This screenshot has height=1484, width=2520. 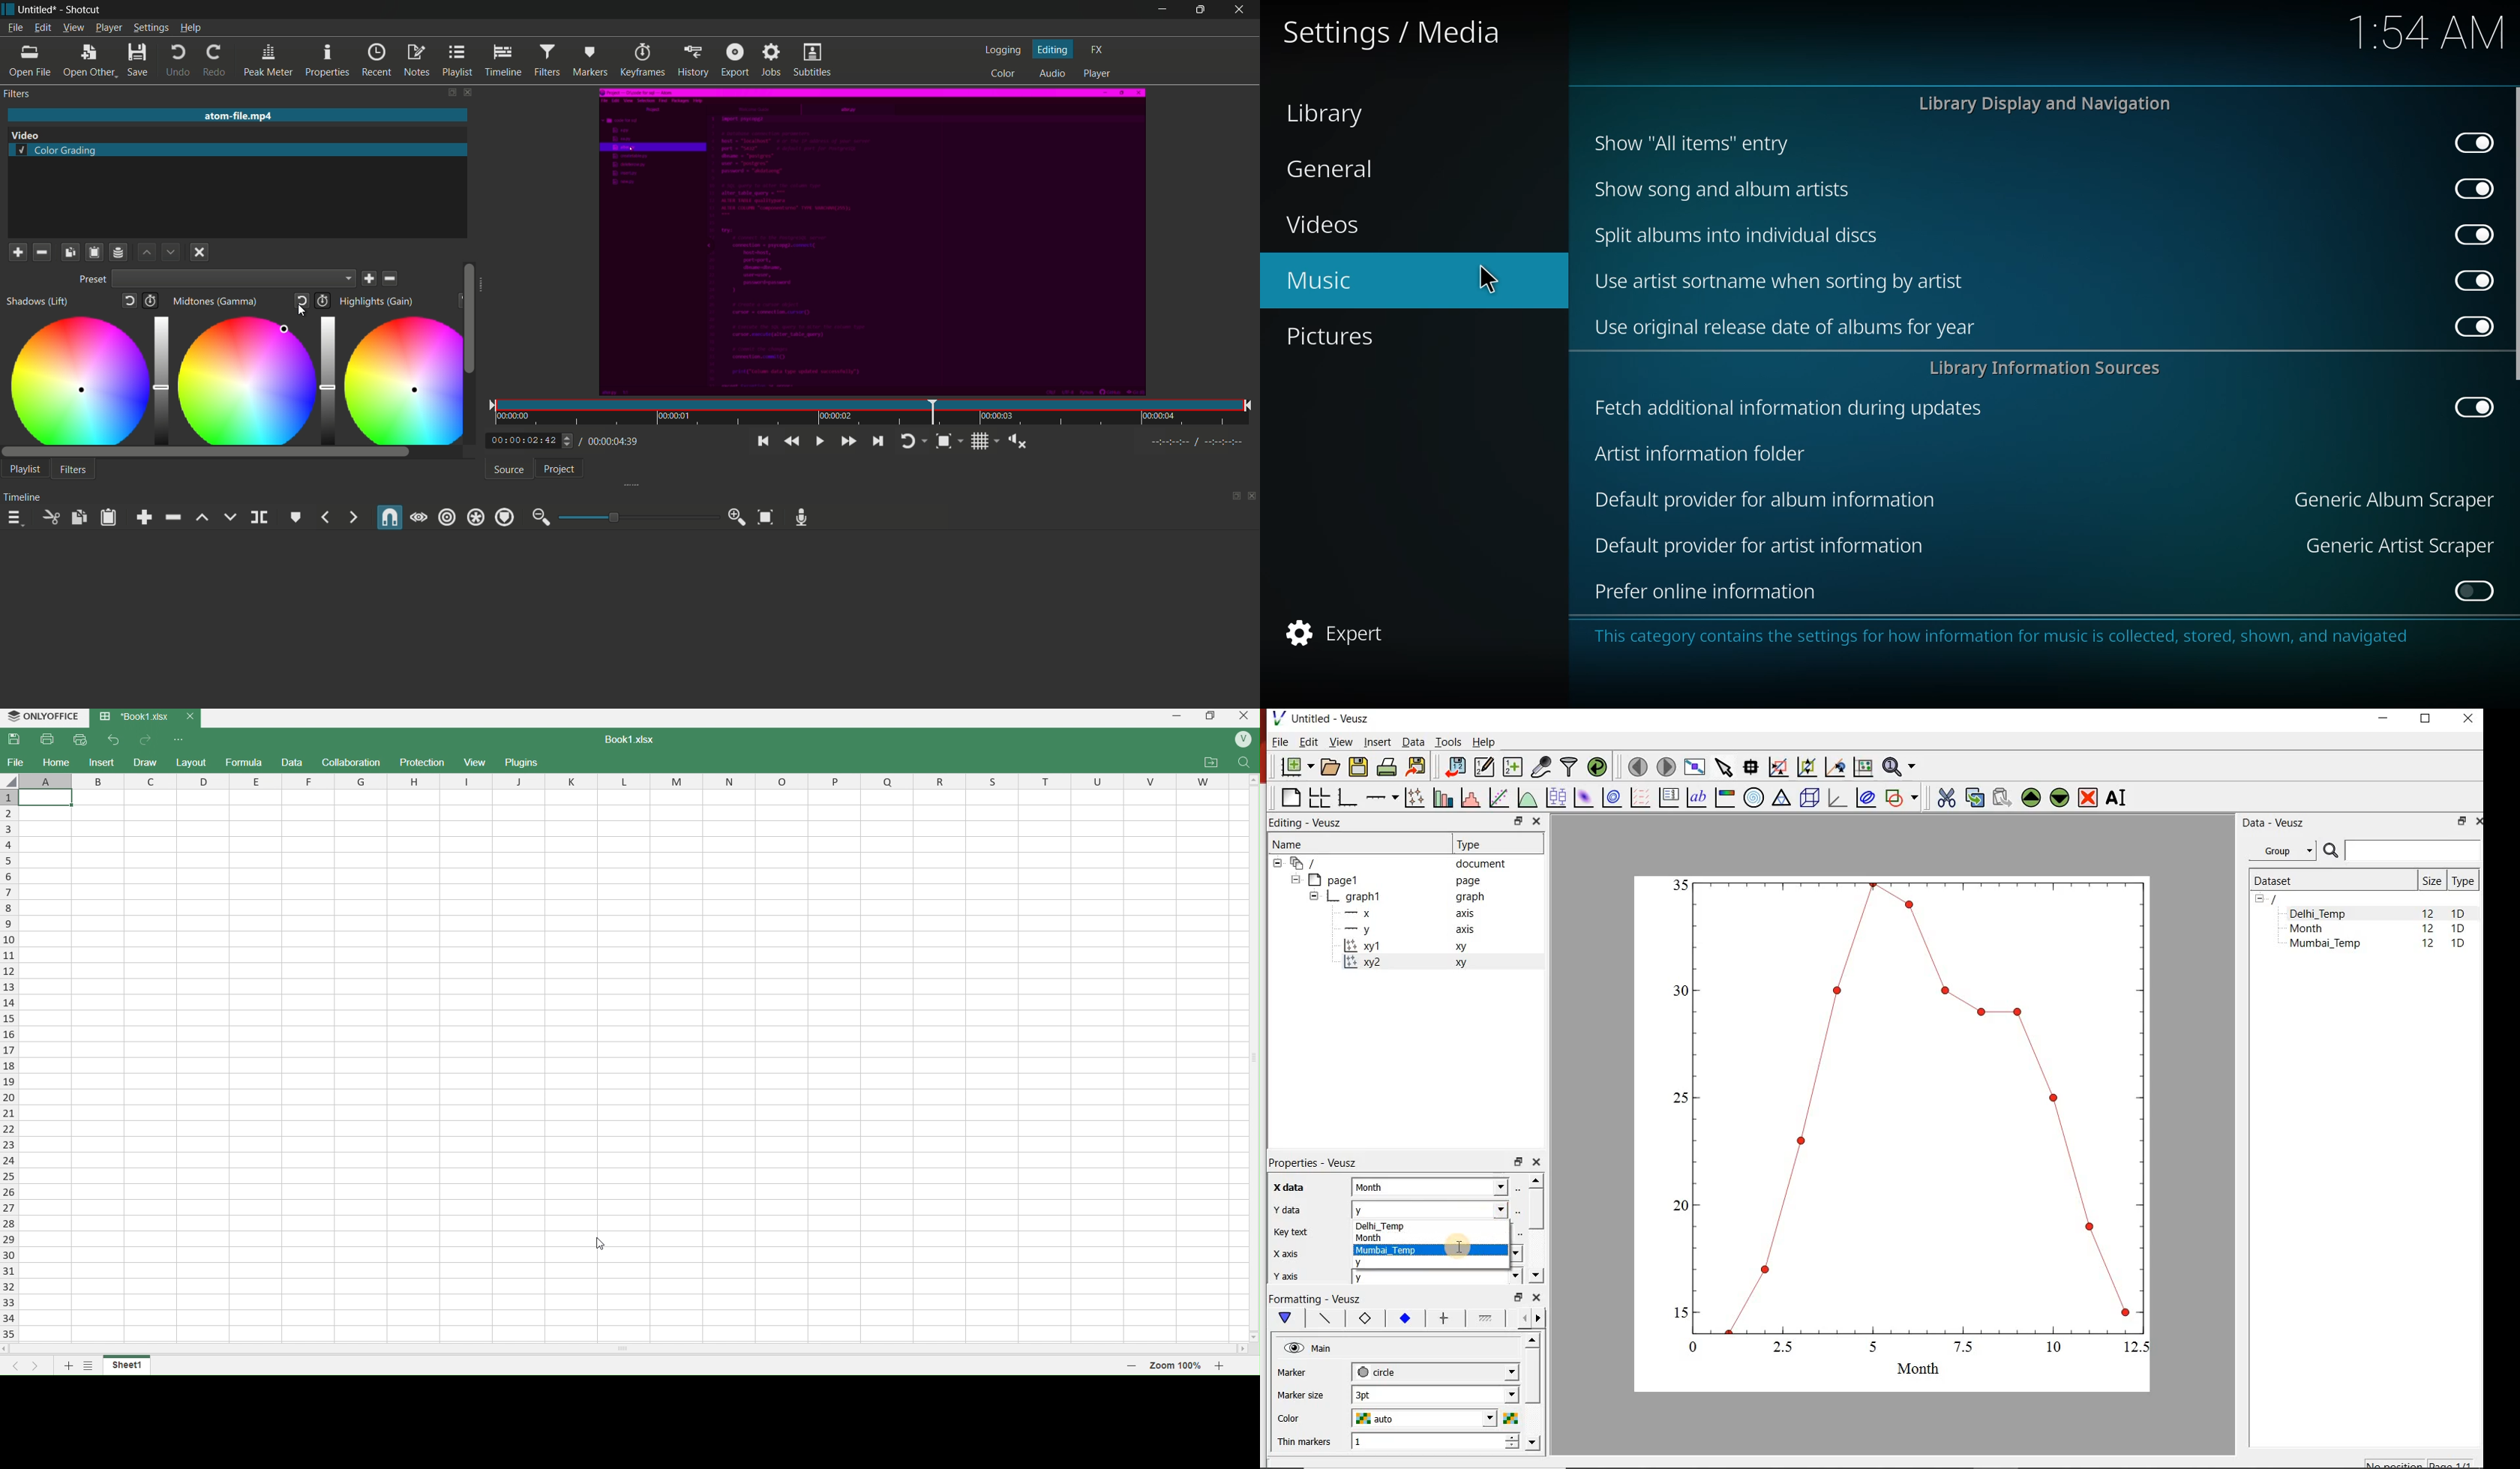 I want to click on skip to the previous point, so click(x=762, y=442).